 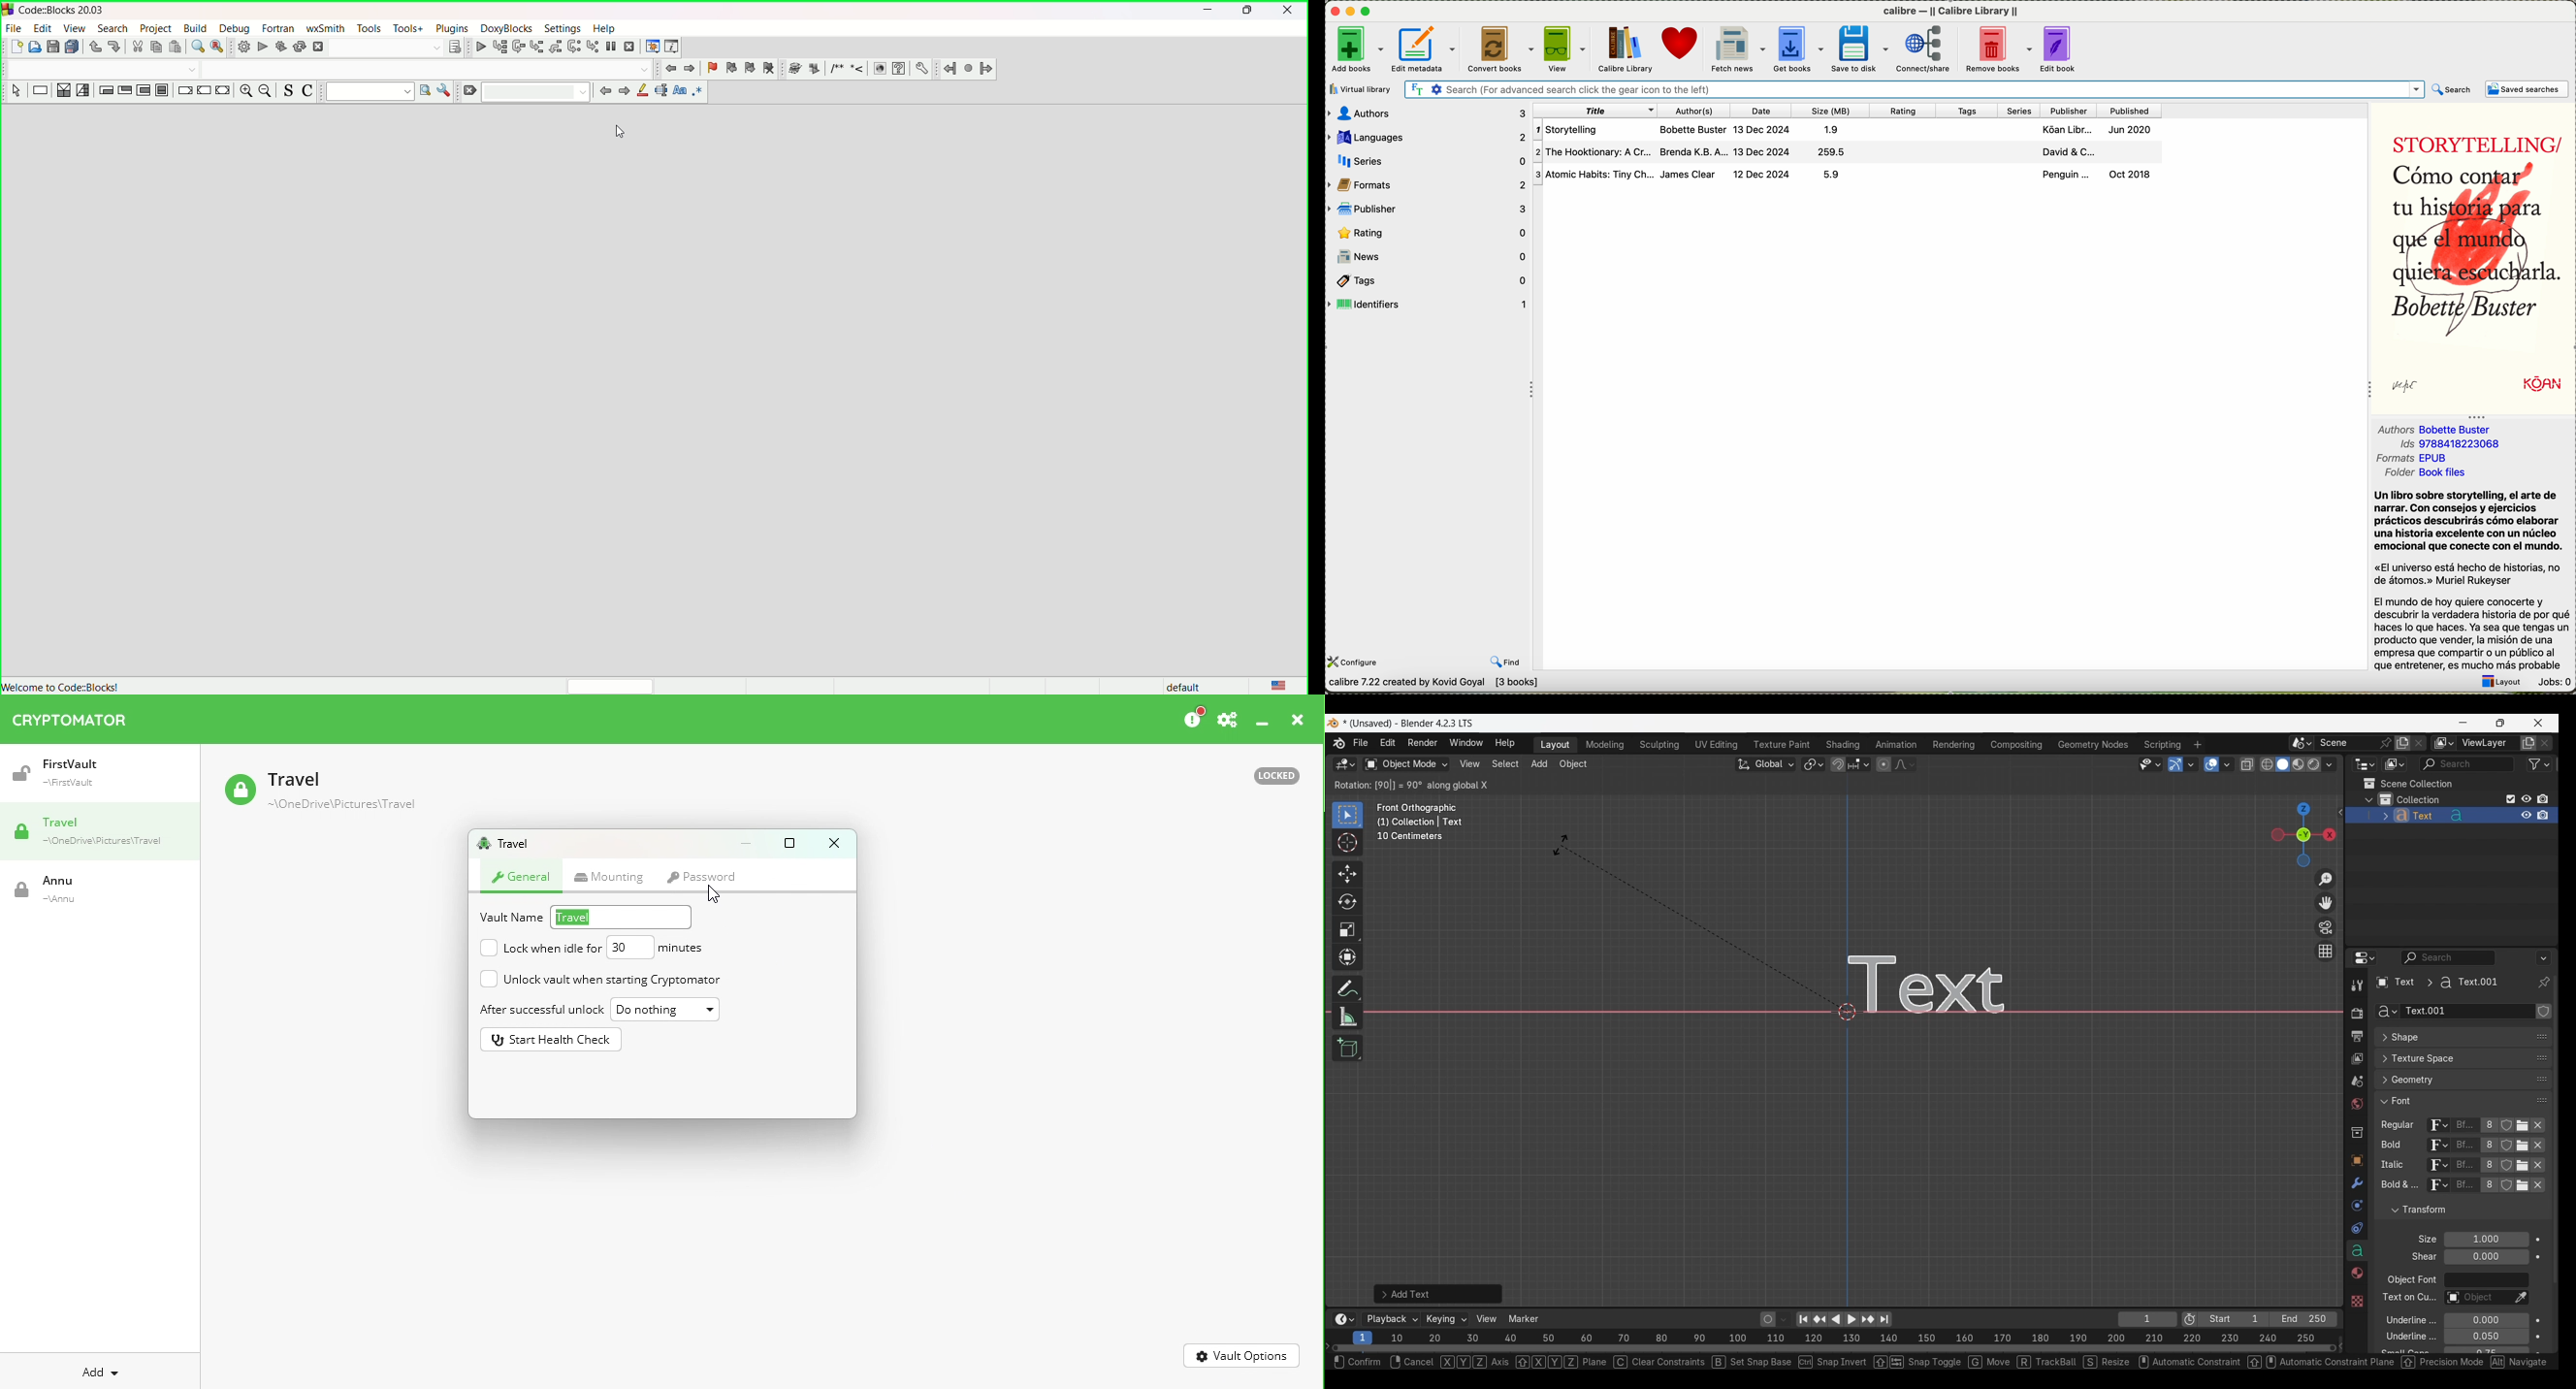 I want to click on edit book, so click(x=2060, y=47).